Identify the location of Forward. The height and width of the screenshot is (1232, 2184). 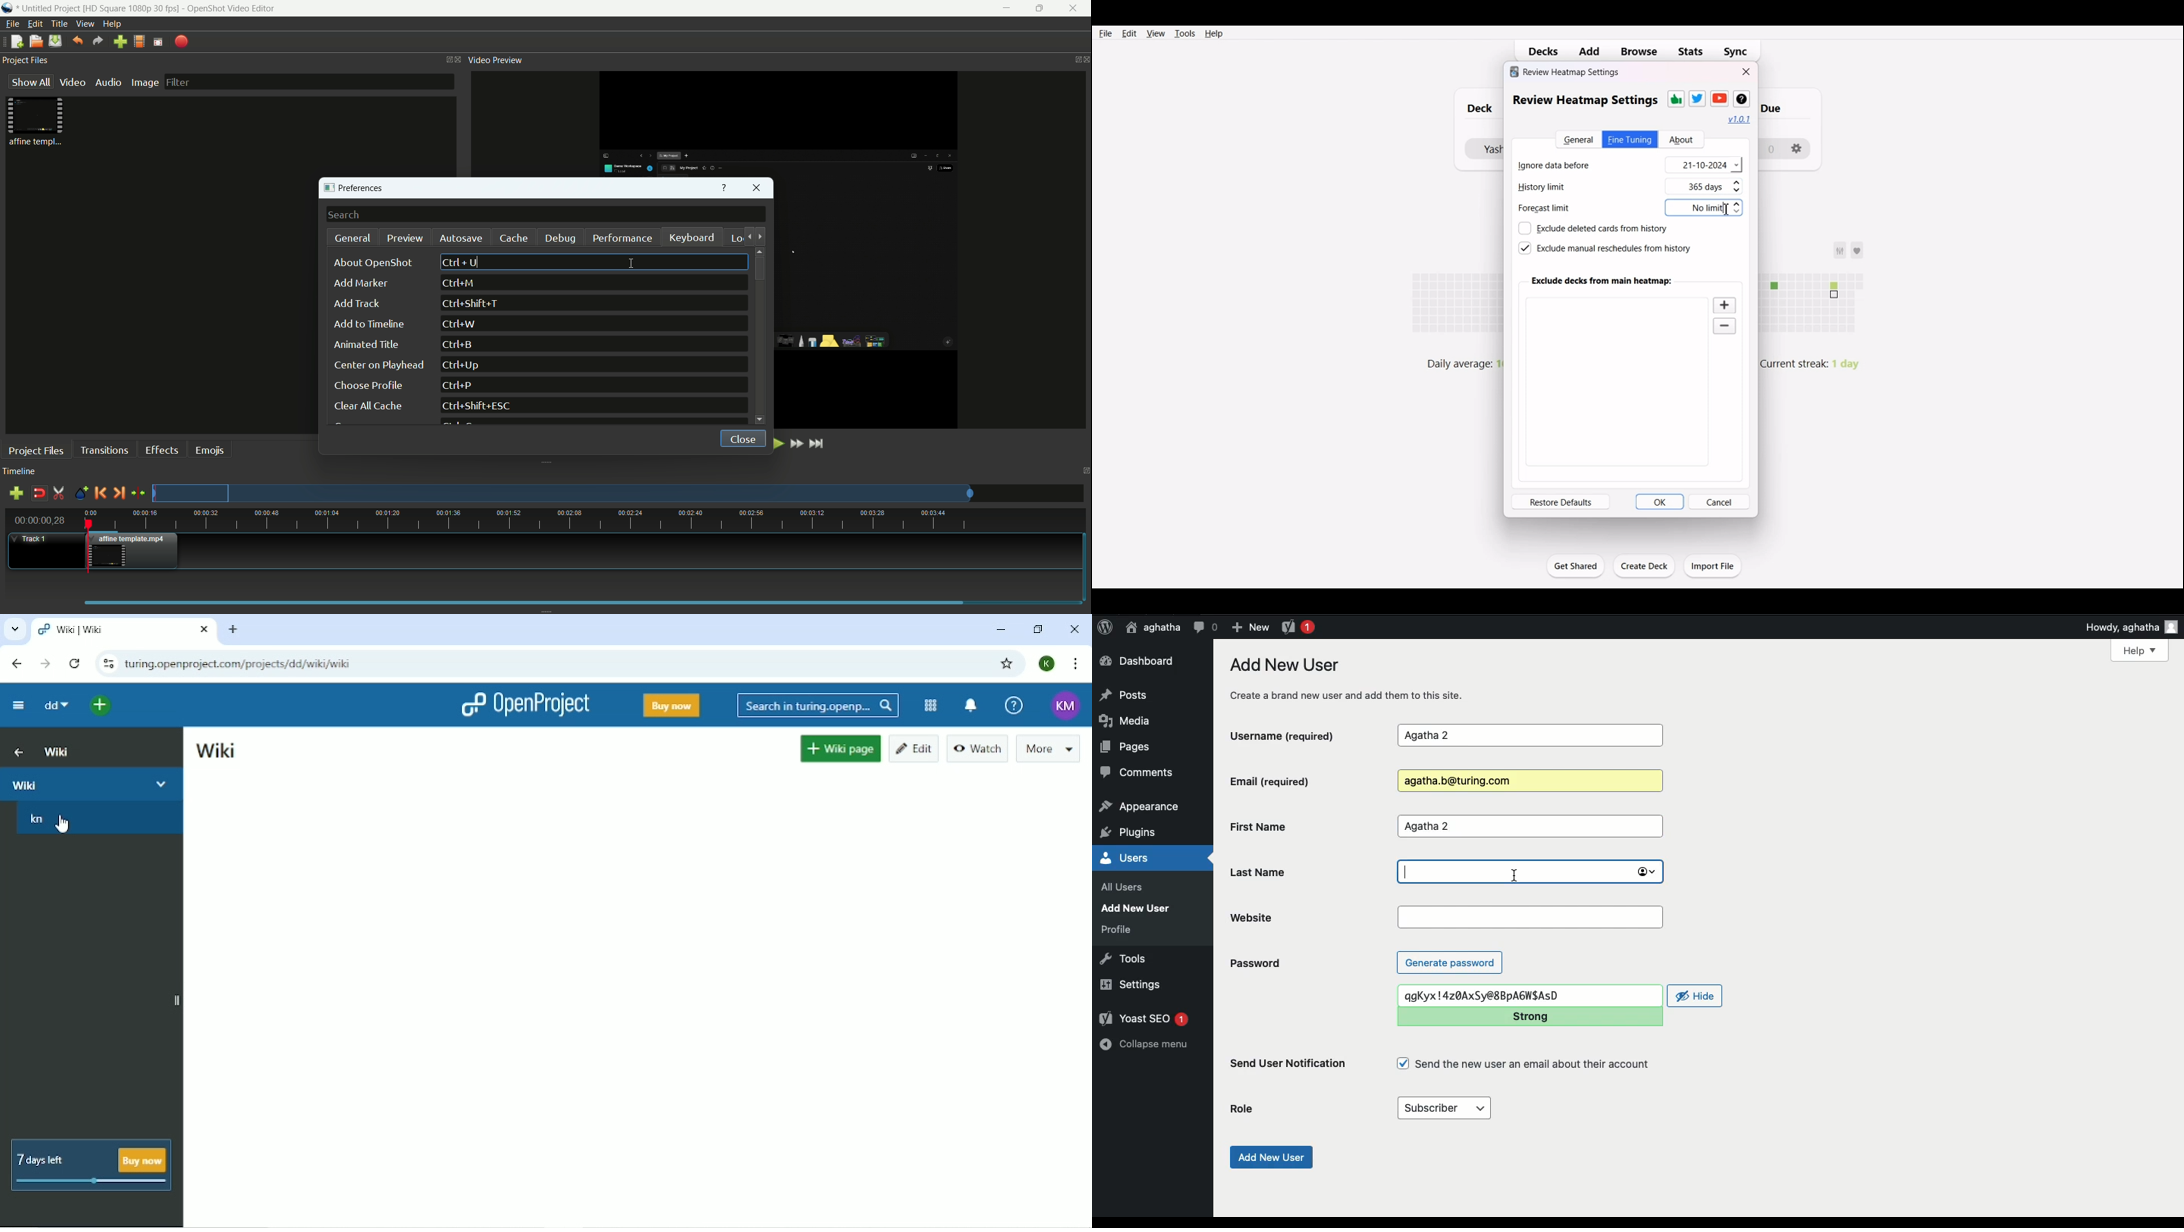
(45, 664).